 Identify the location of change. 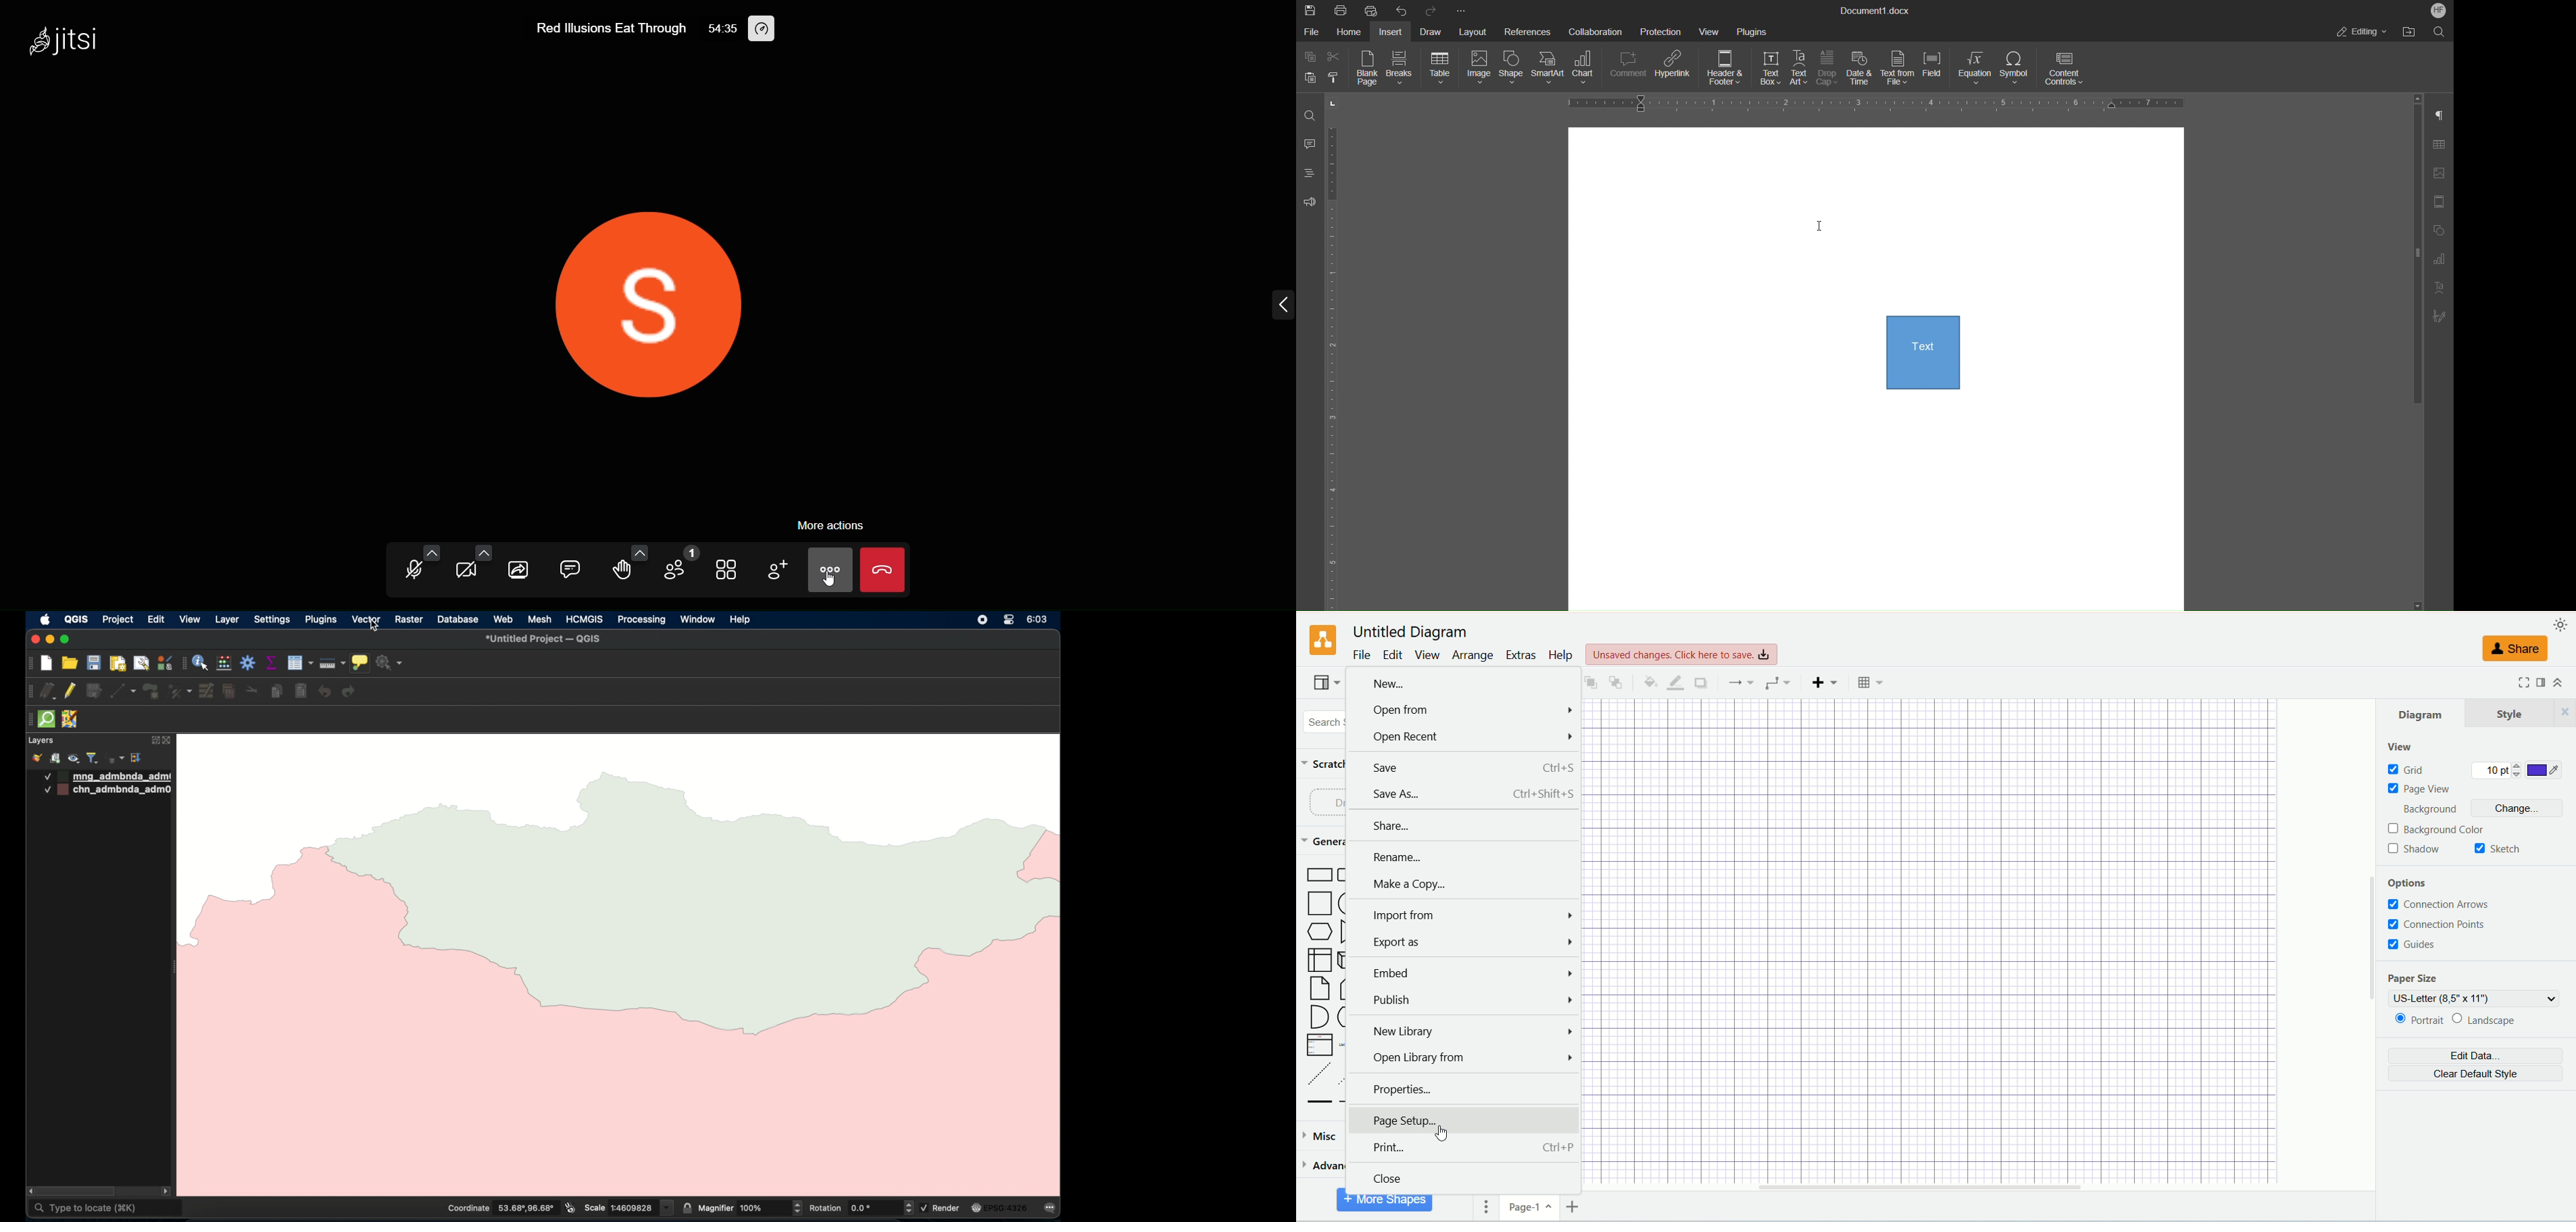
(2522, 810).